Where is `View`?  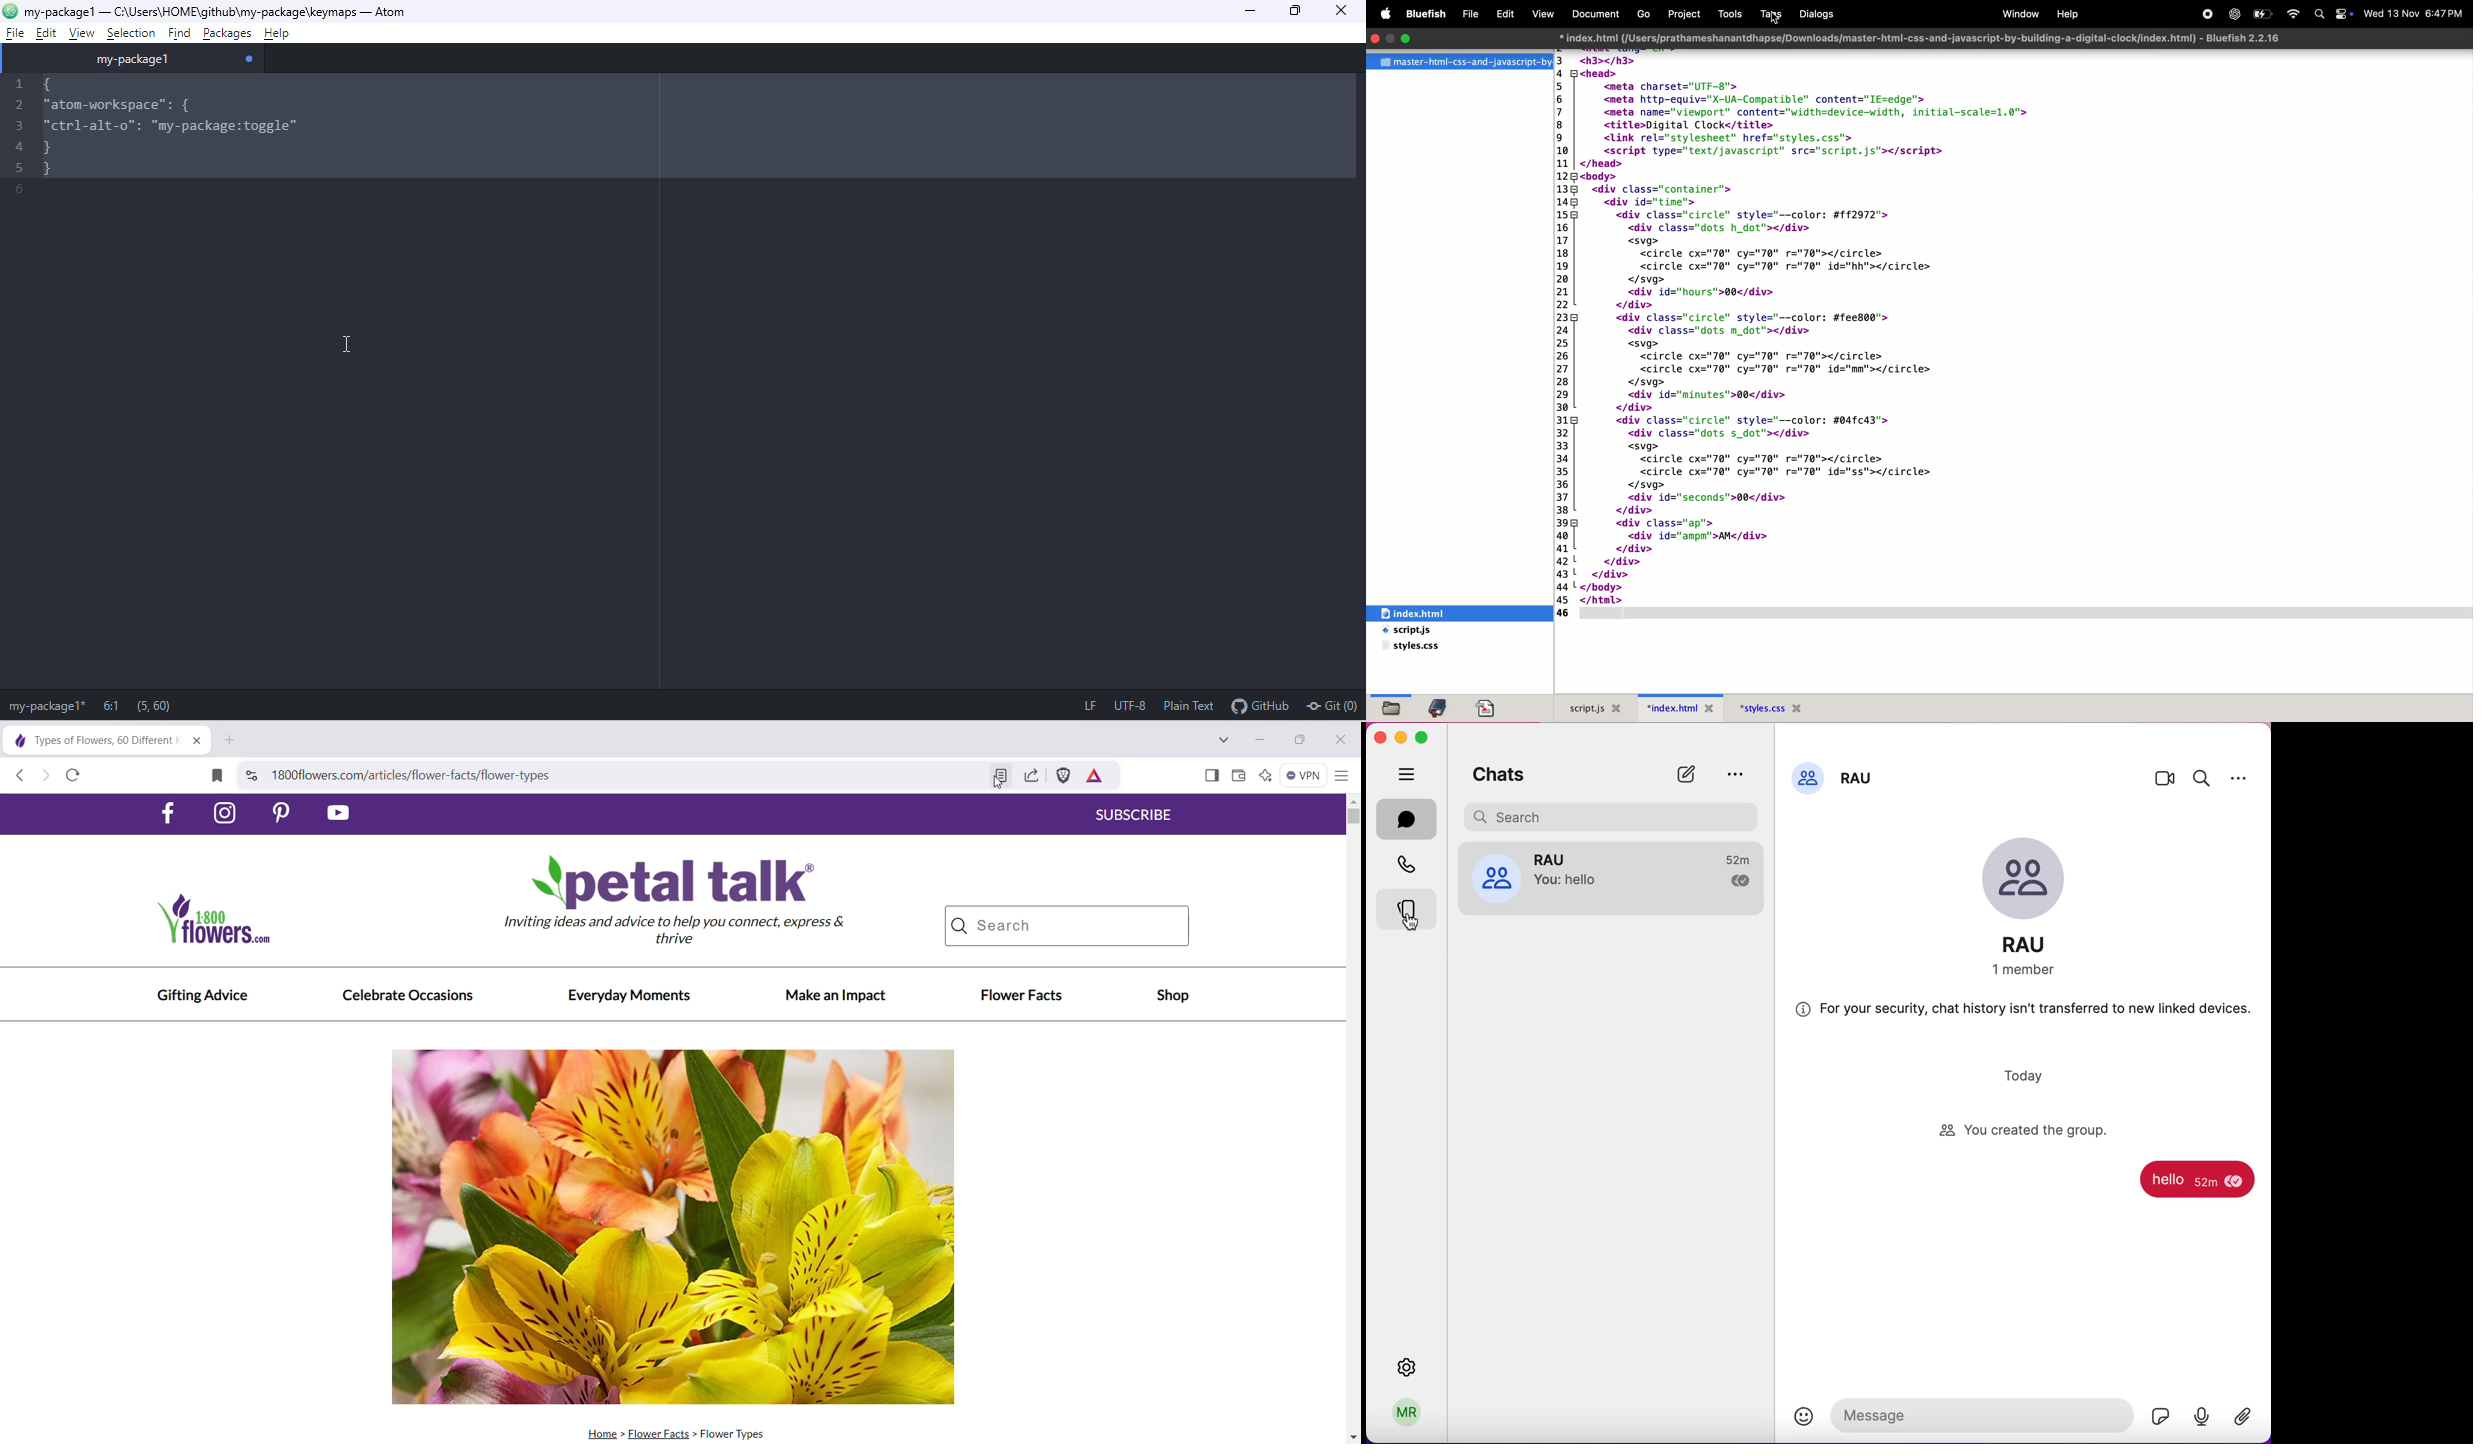 View is located at coordinates (1543, 14).